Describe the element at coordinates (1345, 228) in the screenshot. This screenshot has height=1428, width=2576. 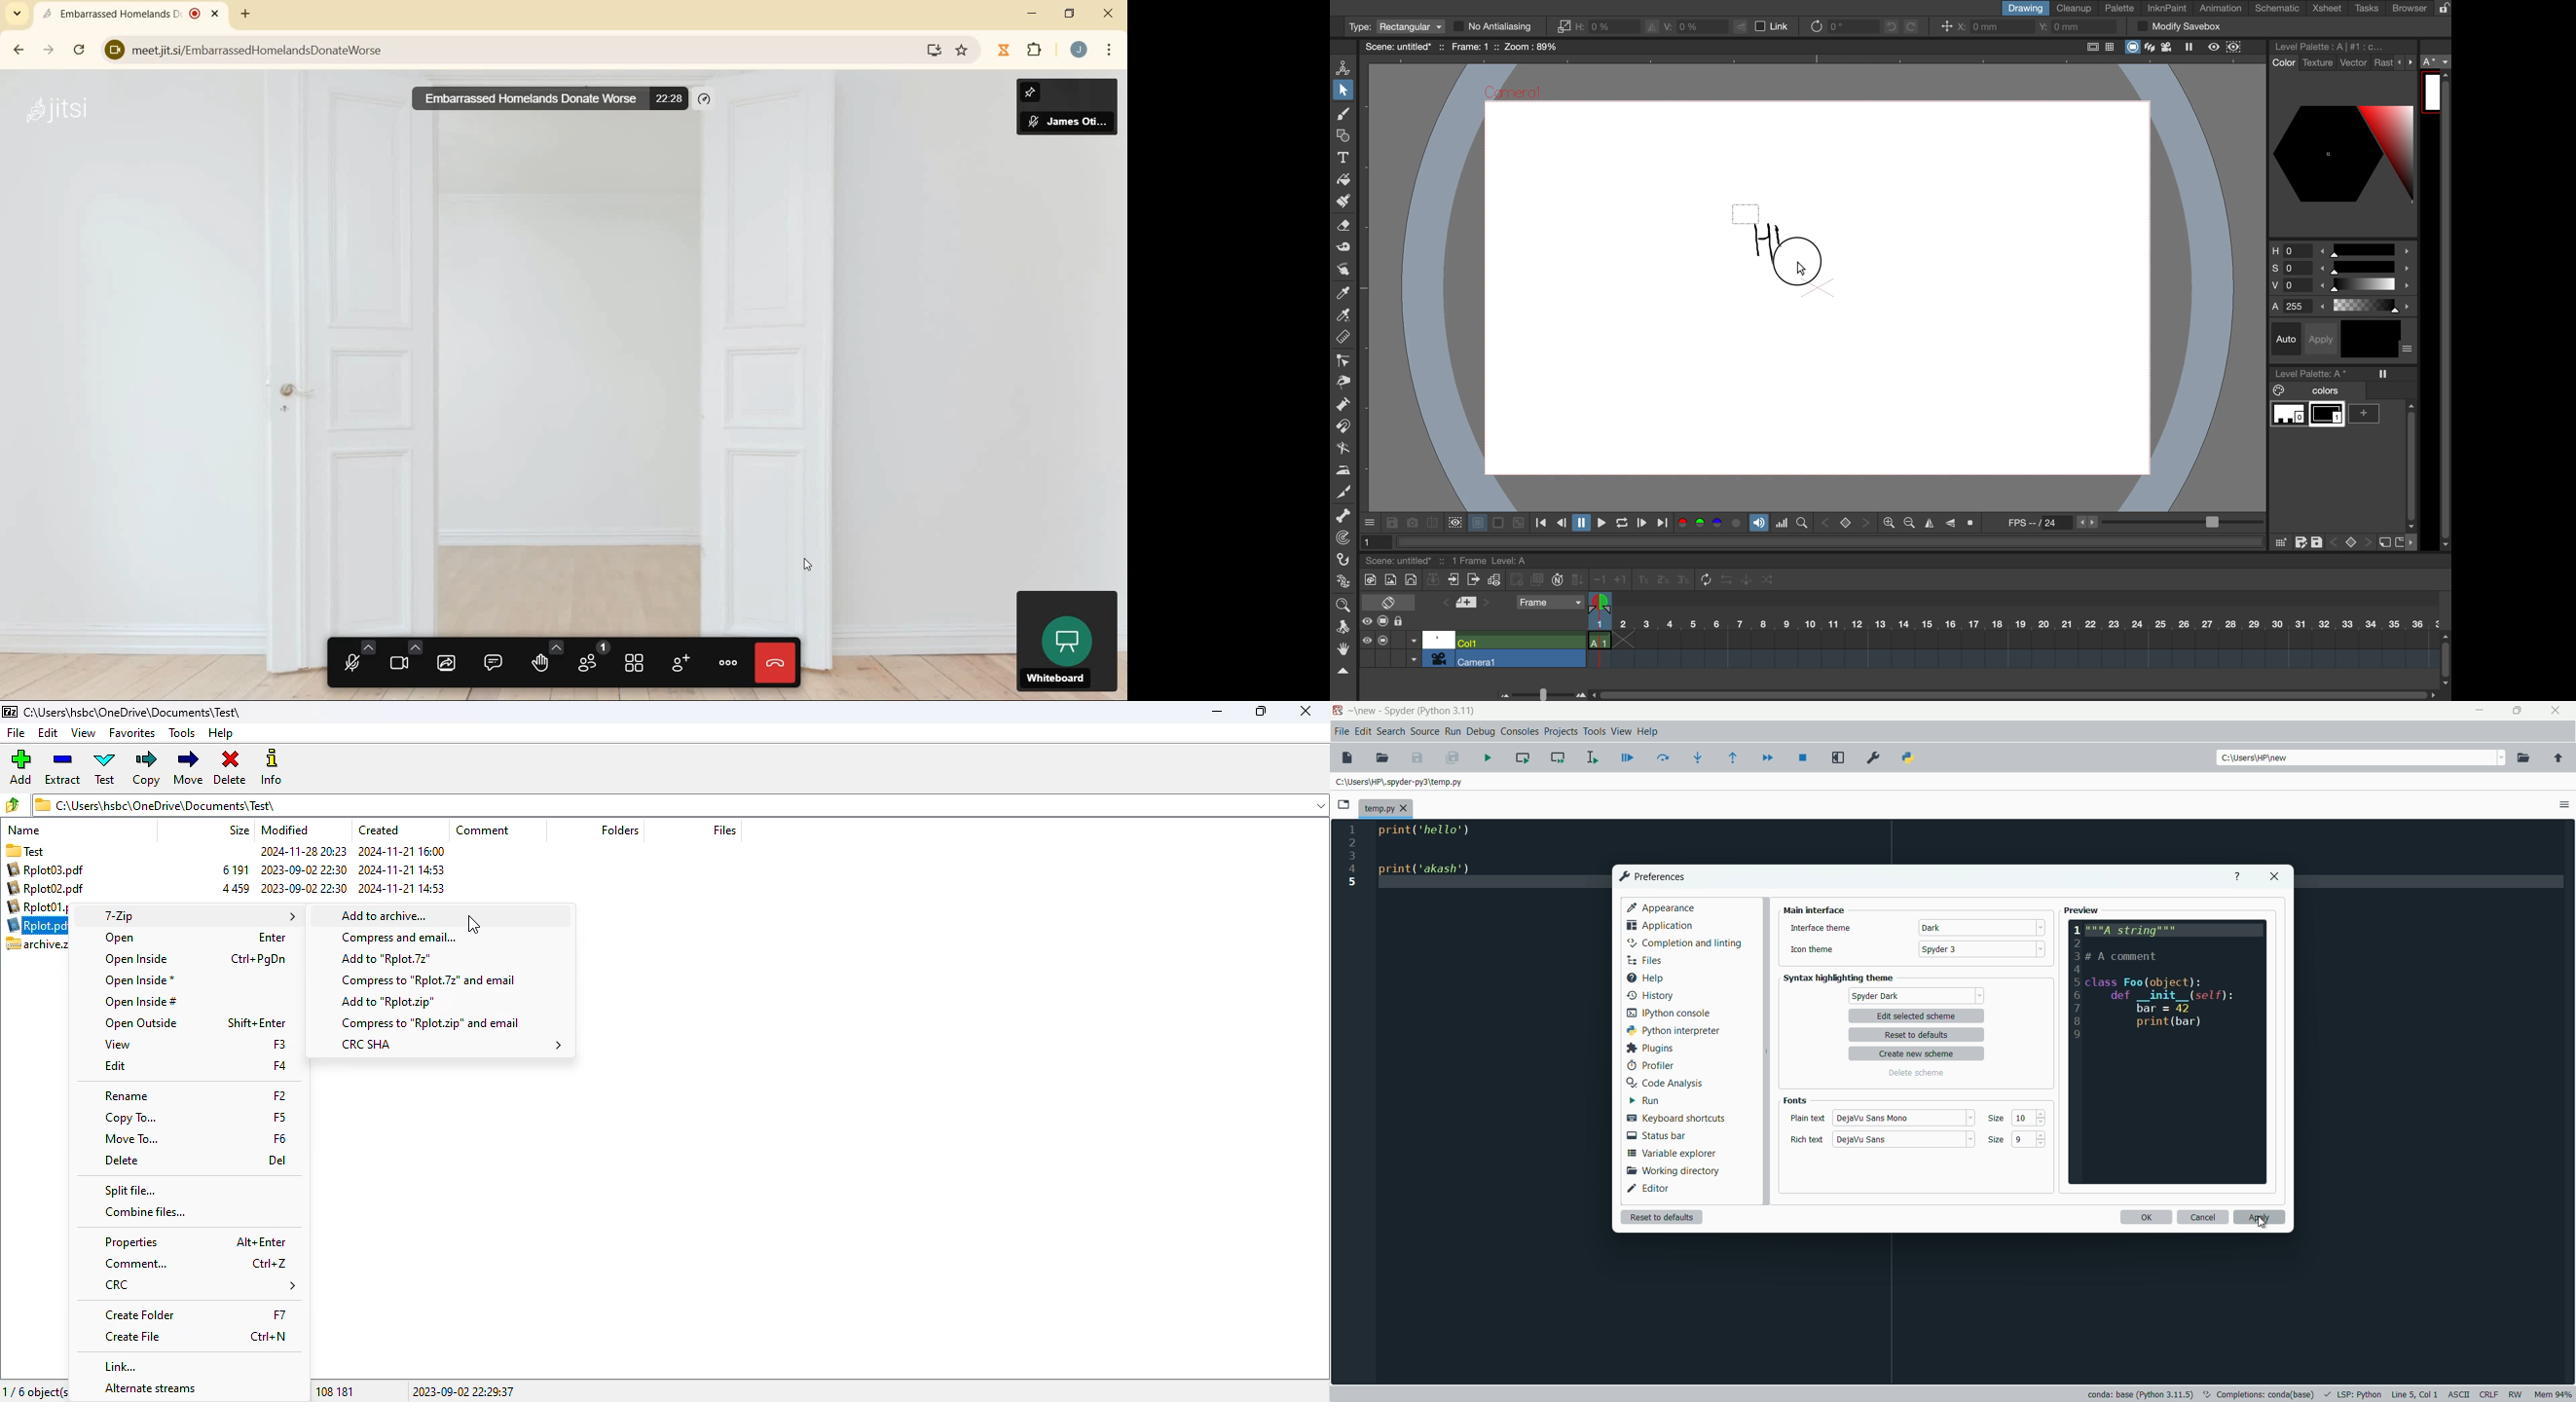
I see `eraser tool` at that location.